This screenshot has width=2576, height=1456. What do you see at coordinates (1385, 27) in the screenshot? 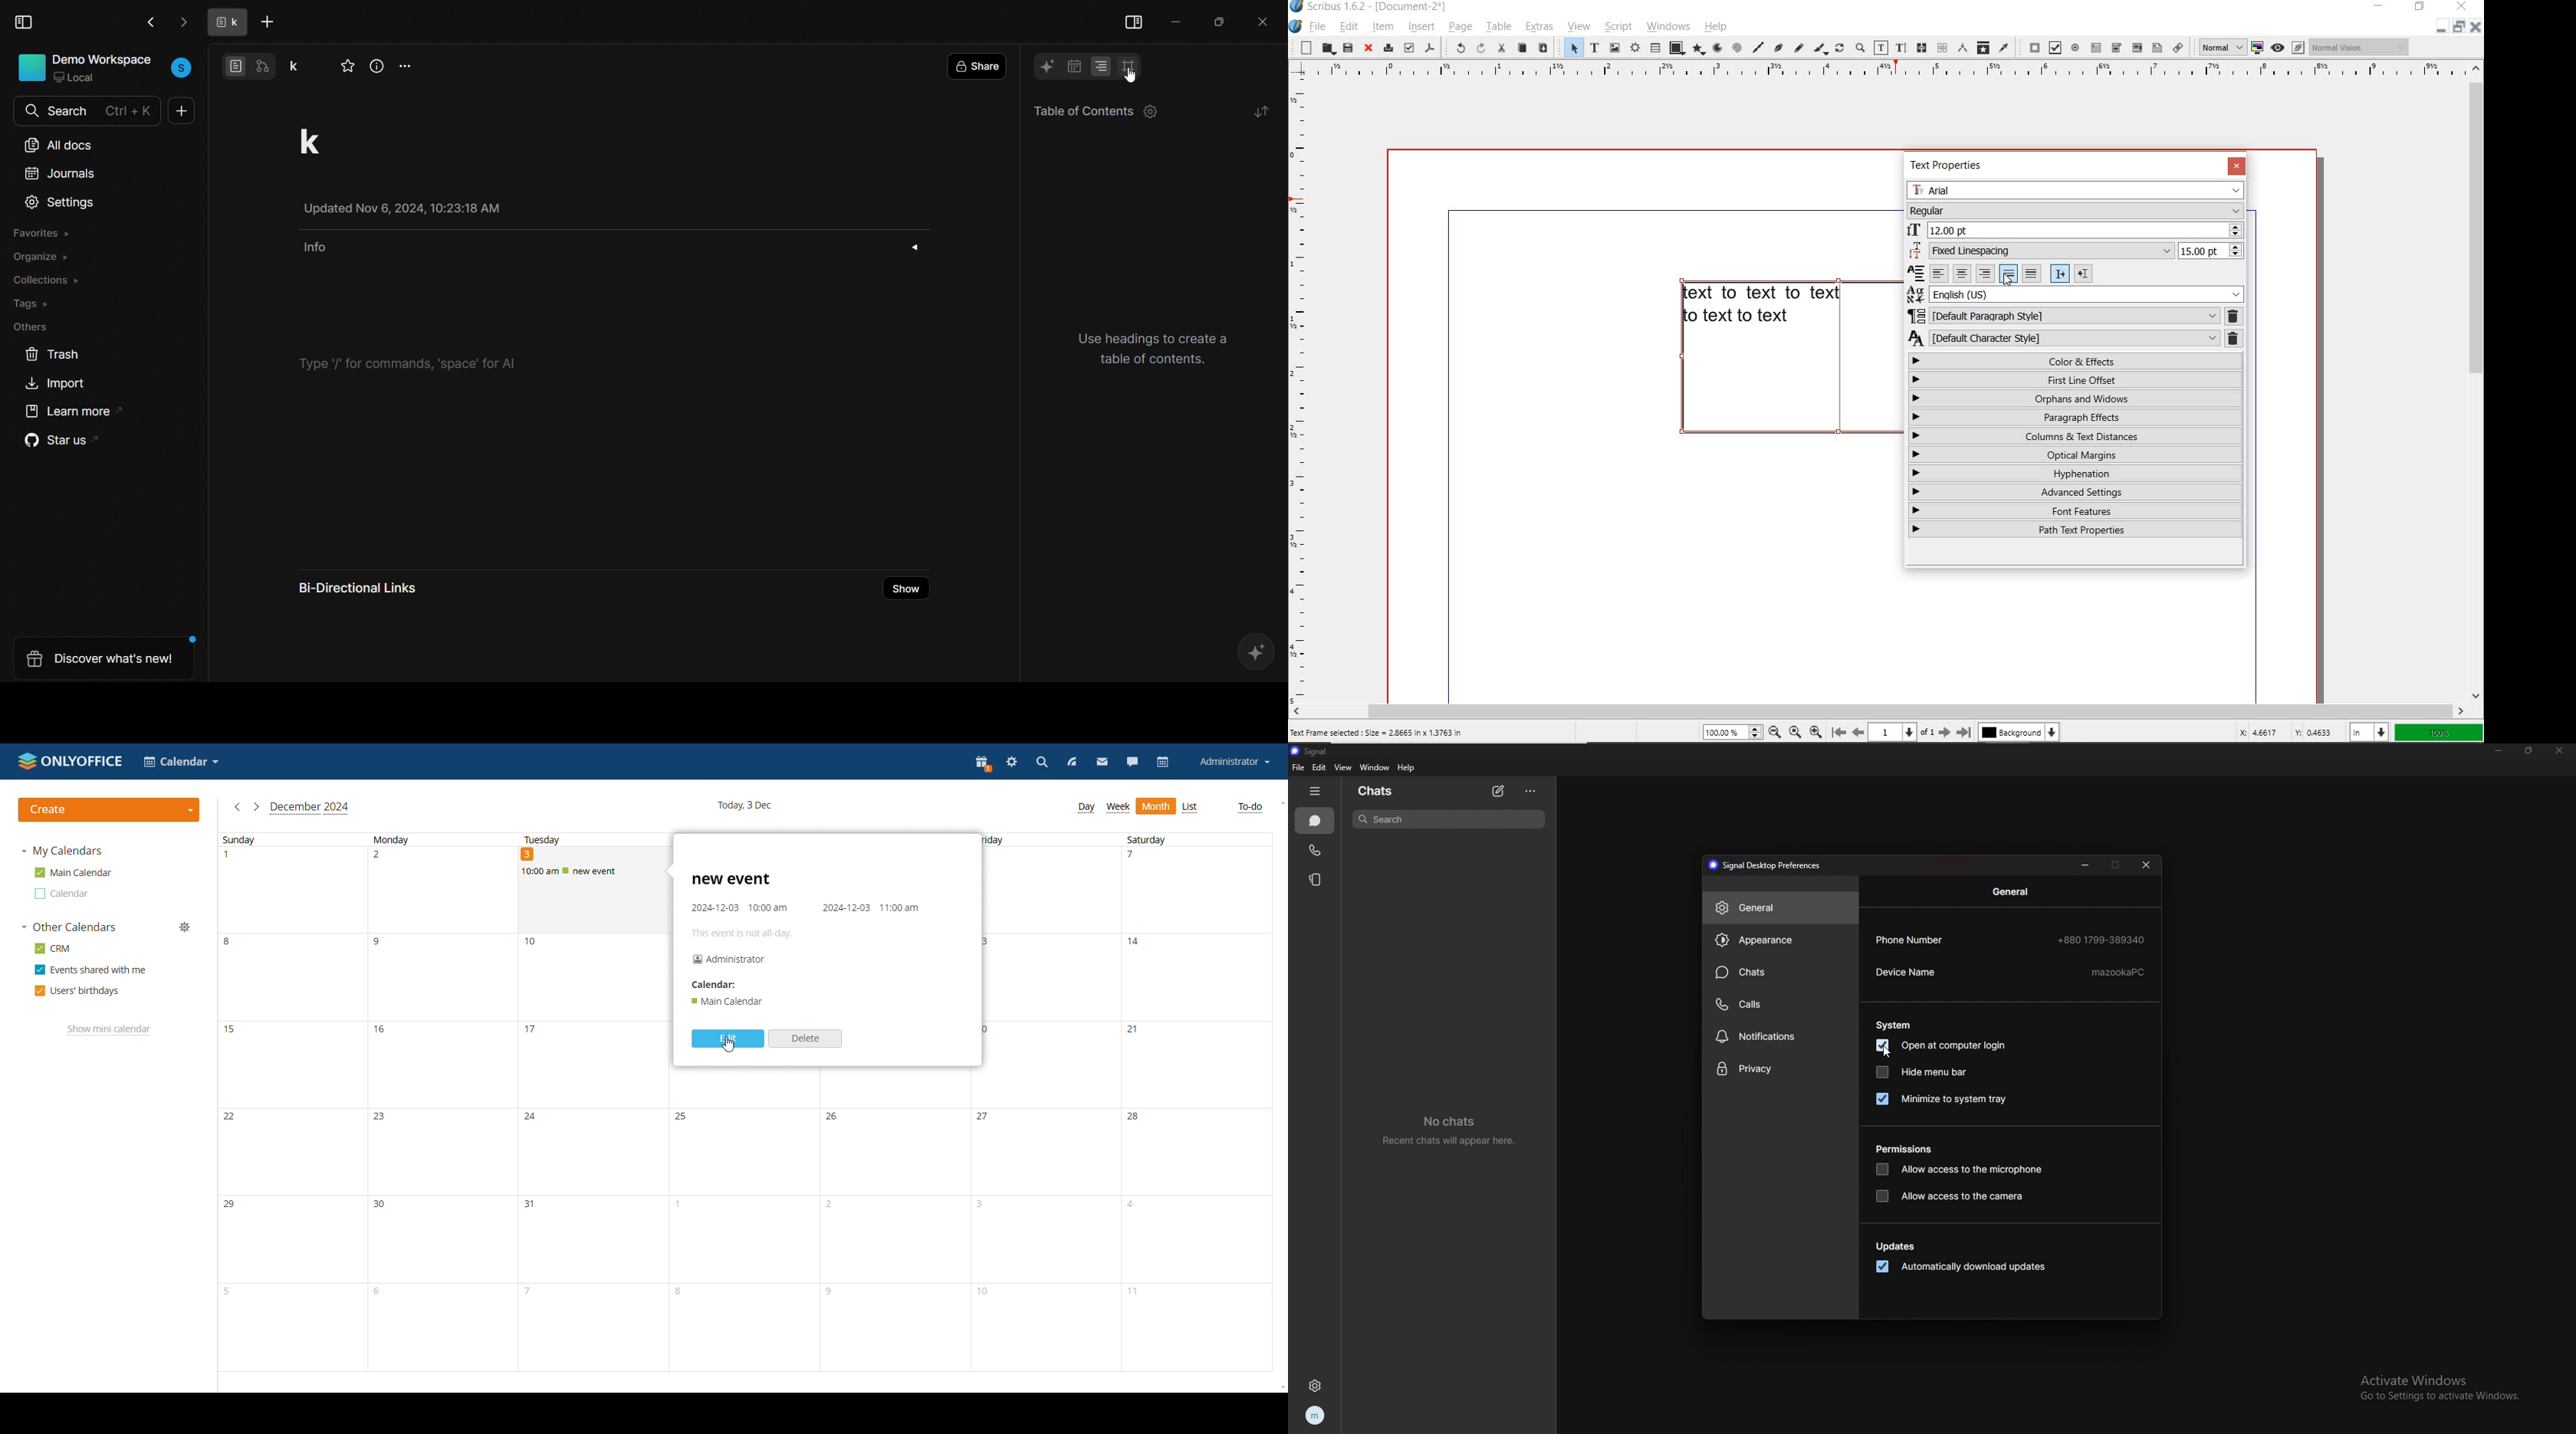
I see `item` at bounding box center [1385, 27].